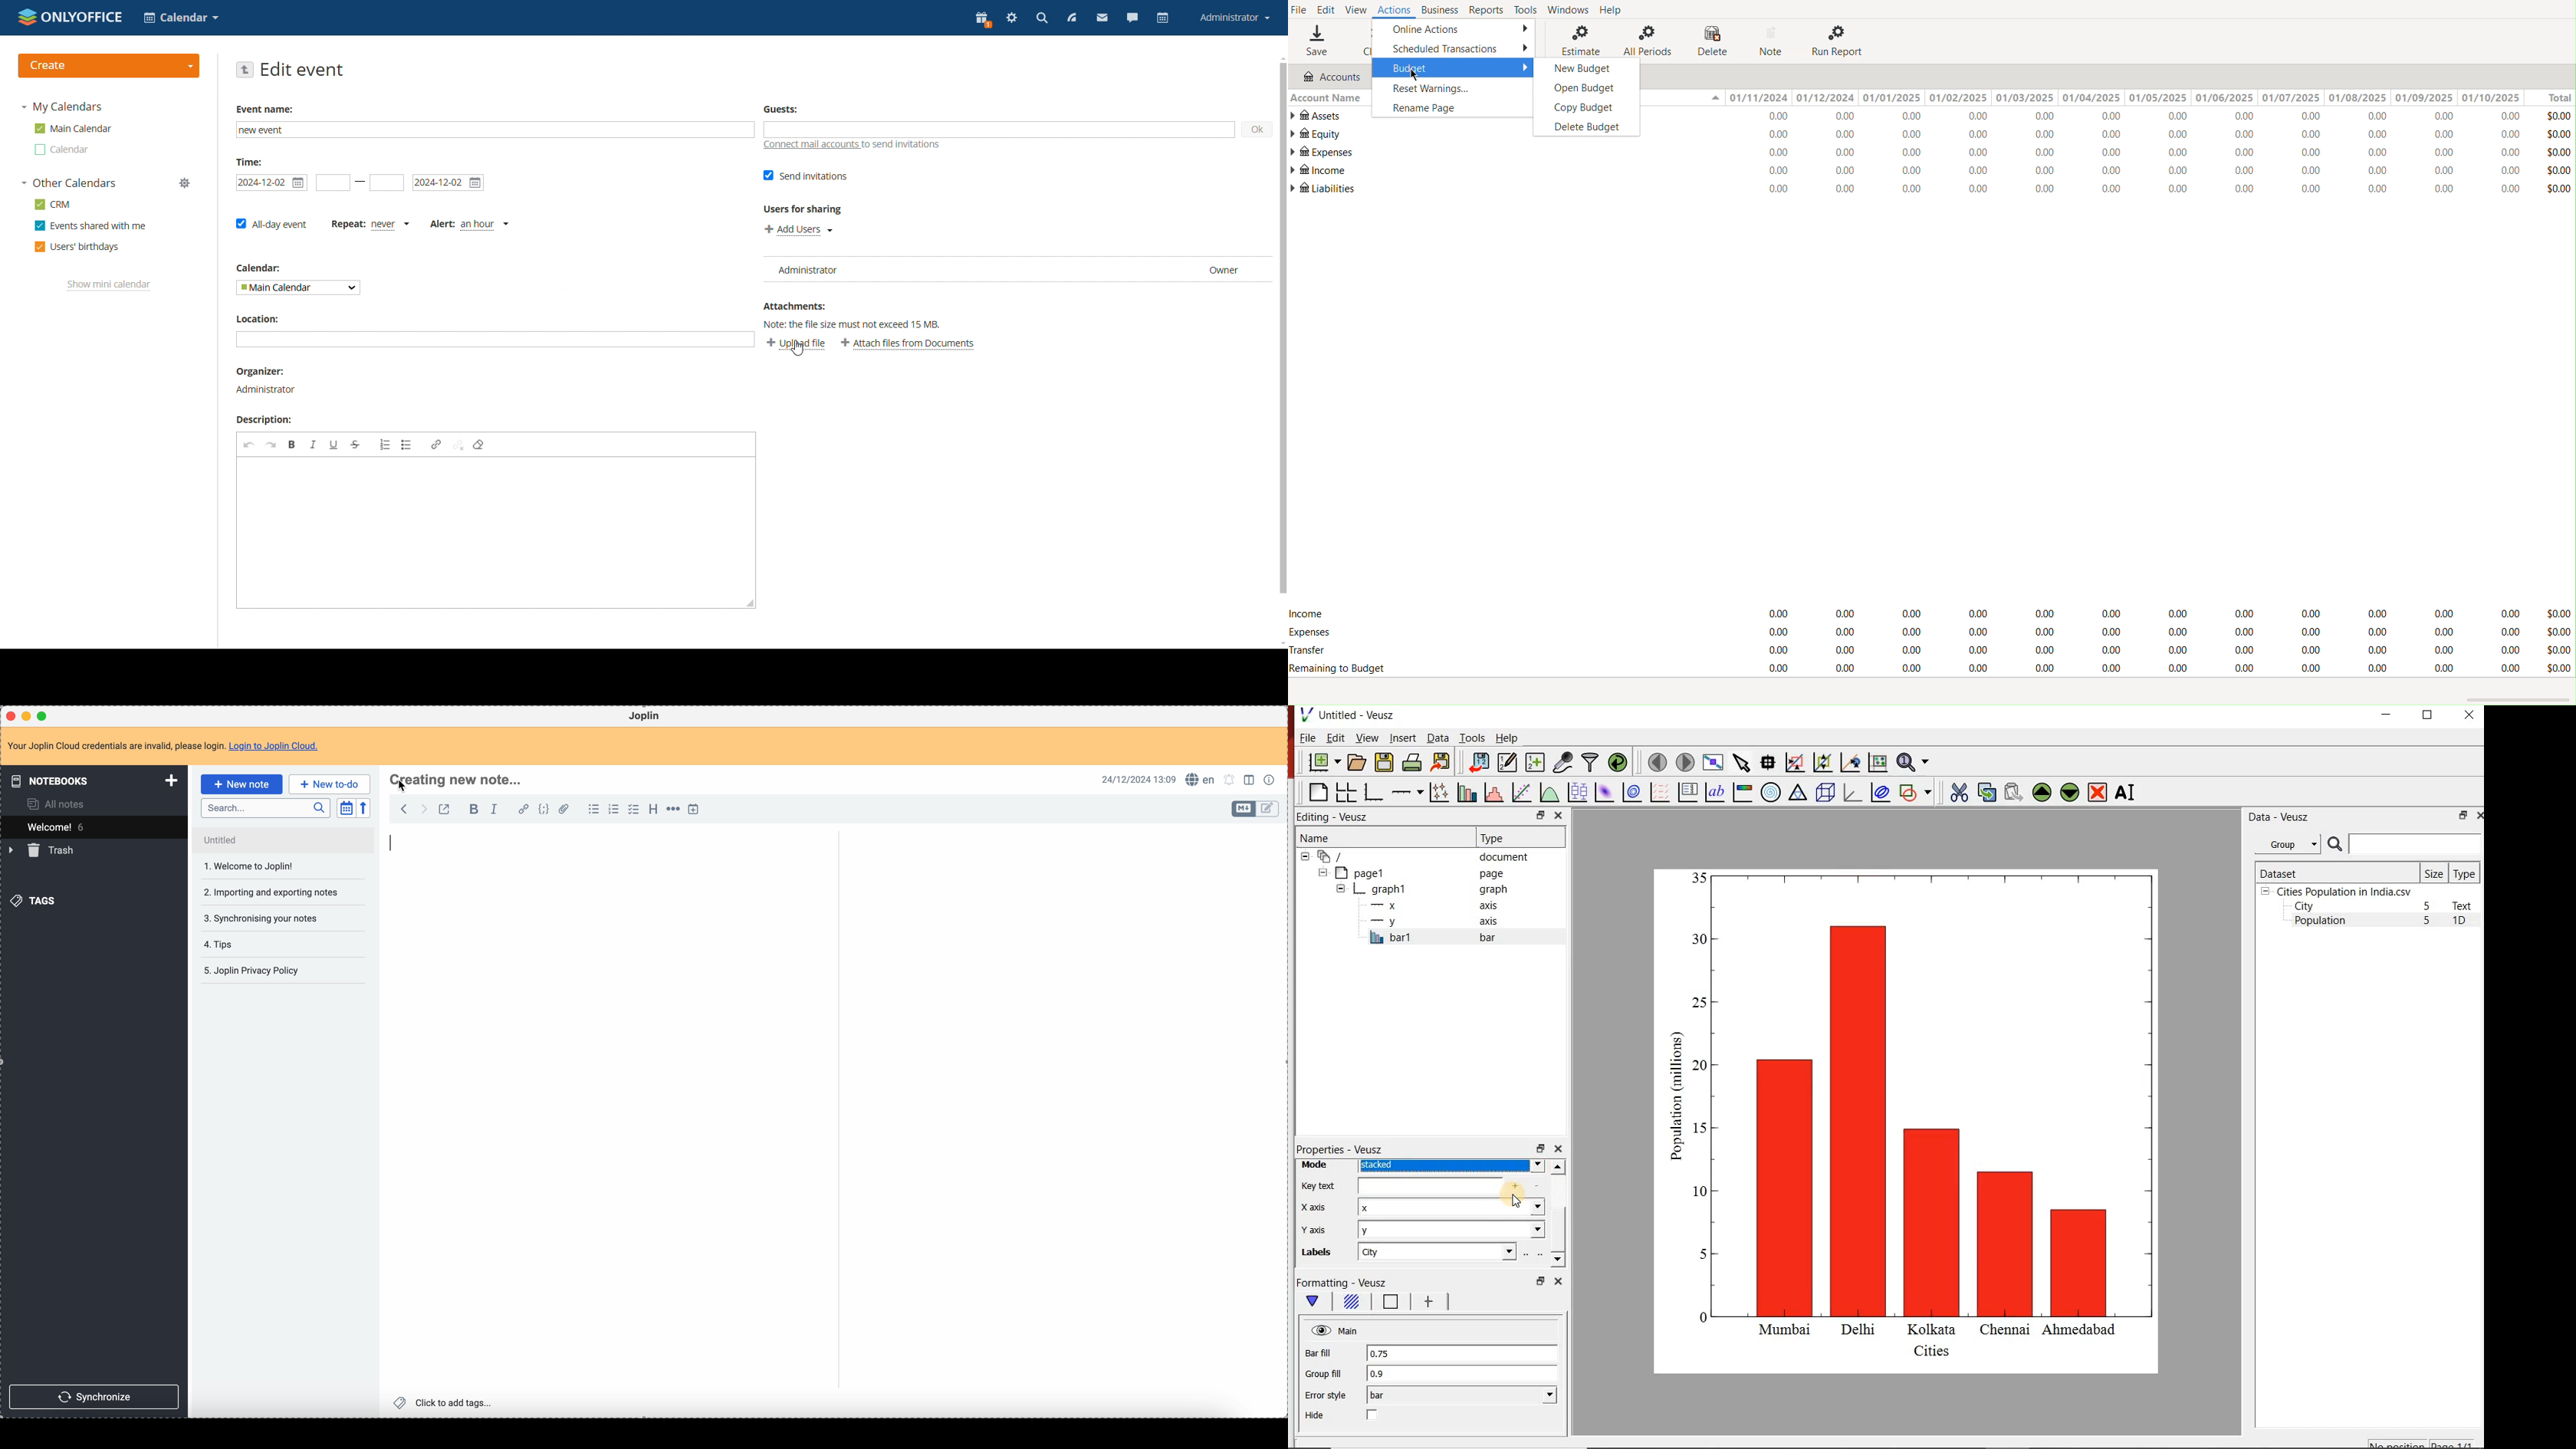 Image resolution: width=2576 pixels, height=1456 pixels. What do you see at coordinates (592, 809) in the screenshot?
I see `bulleted list` at bounding box center [592, 809].